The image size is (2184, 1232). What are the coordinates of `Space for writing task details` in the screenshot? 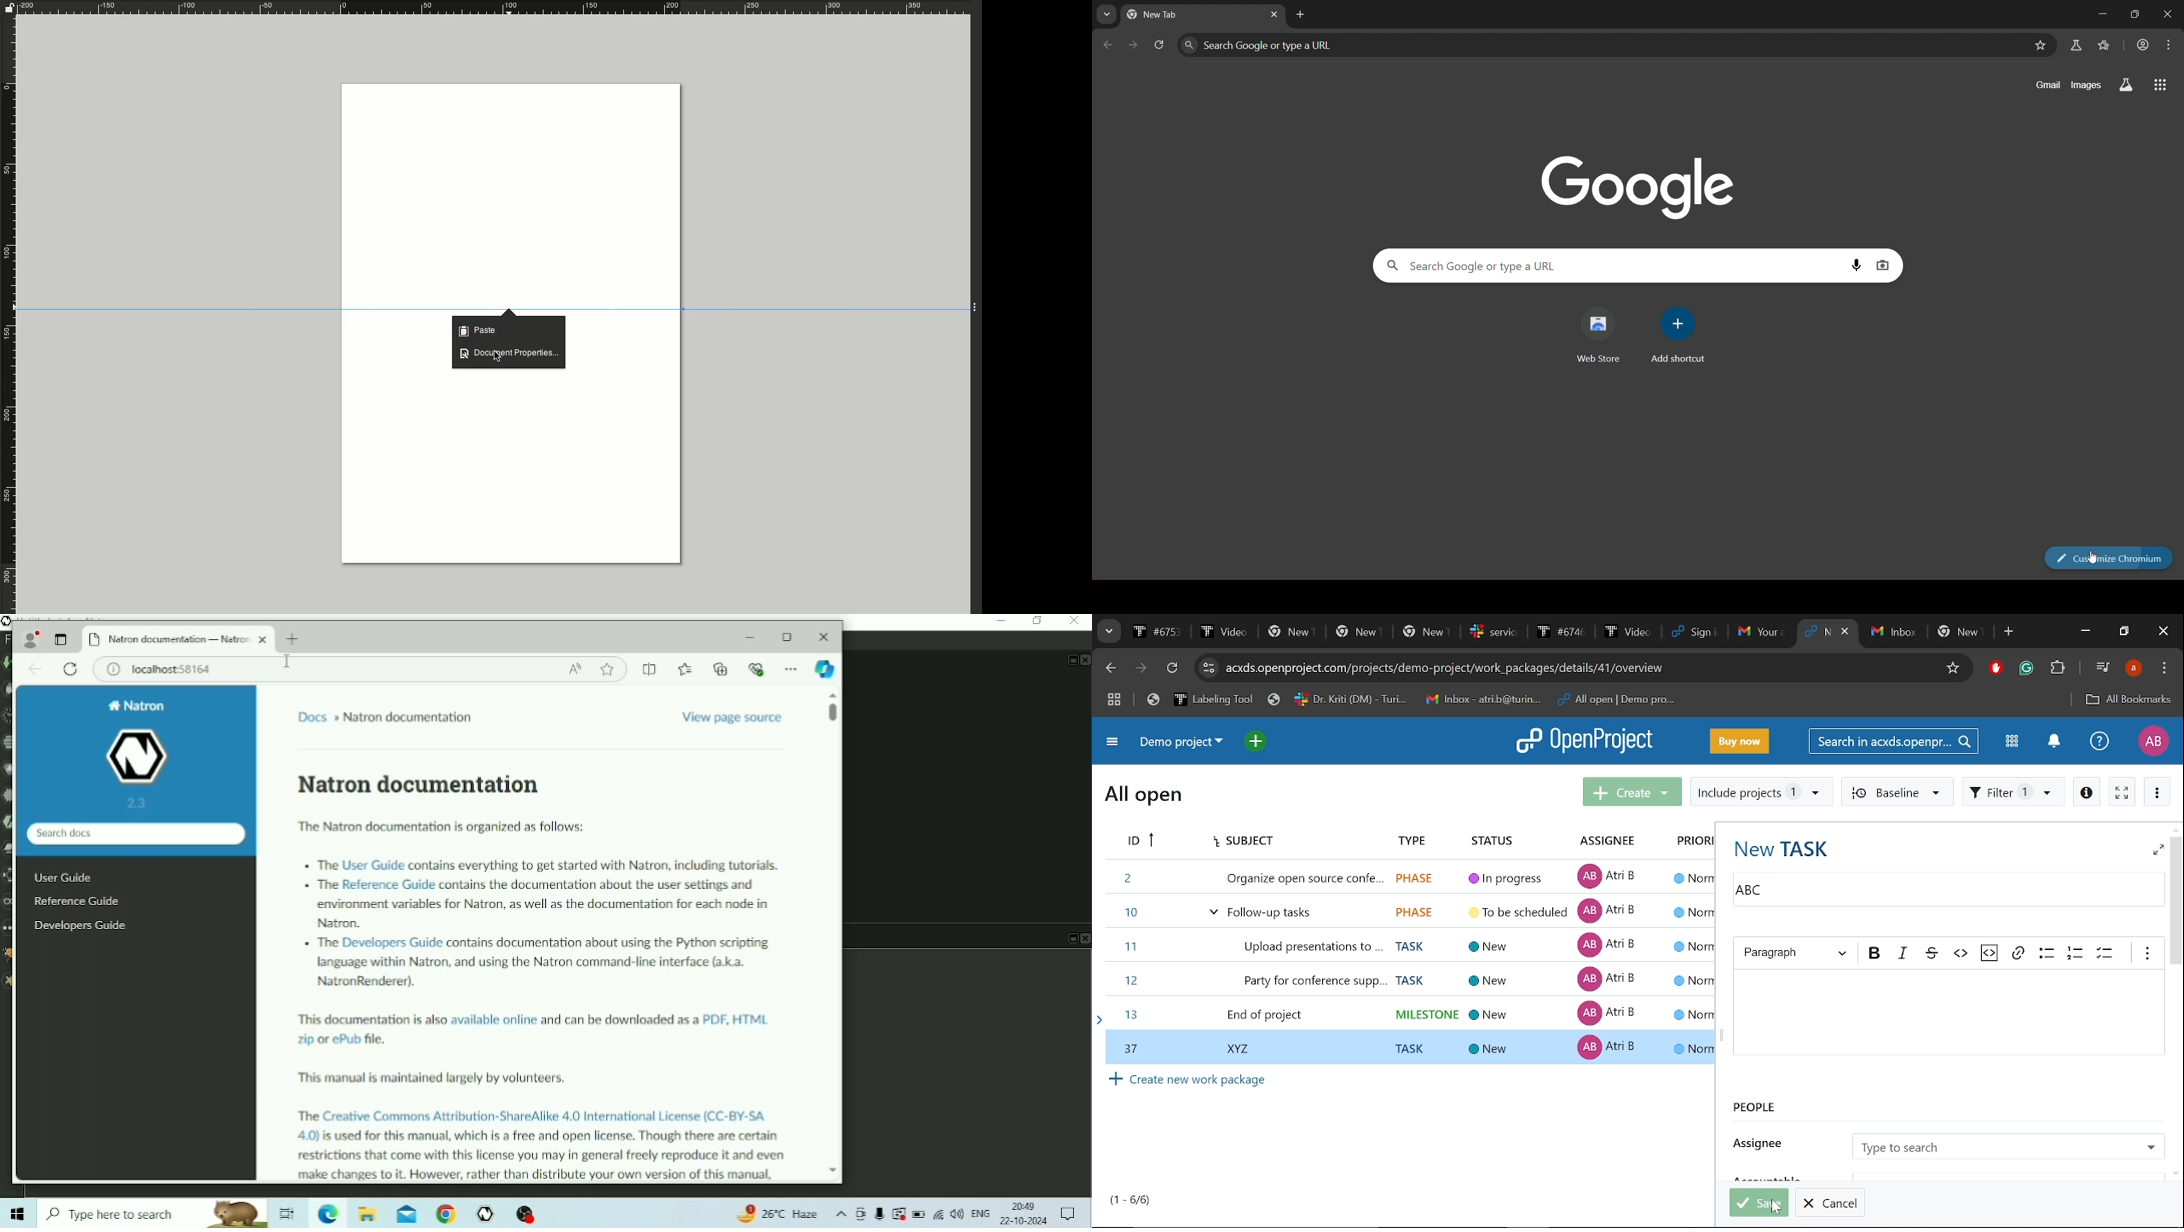 It's located at (1949, 1014).